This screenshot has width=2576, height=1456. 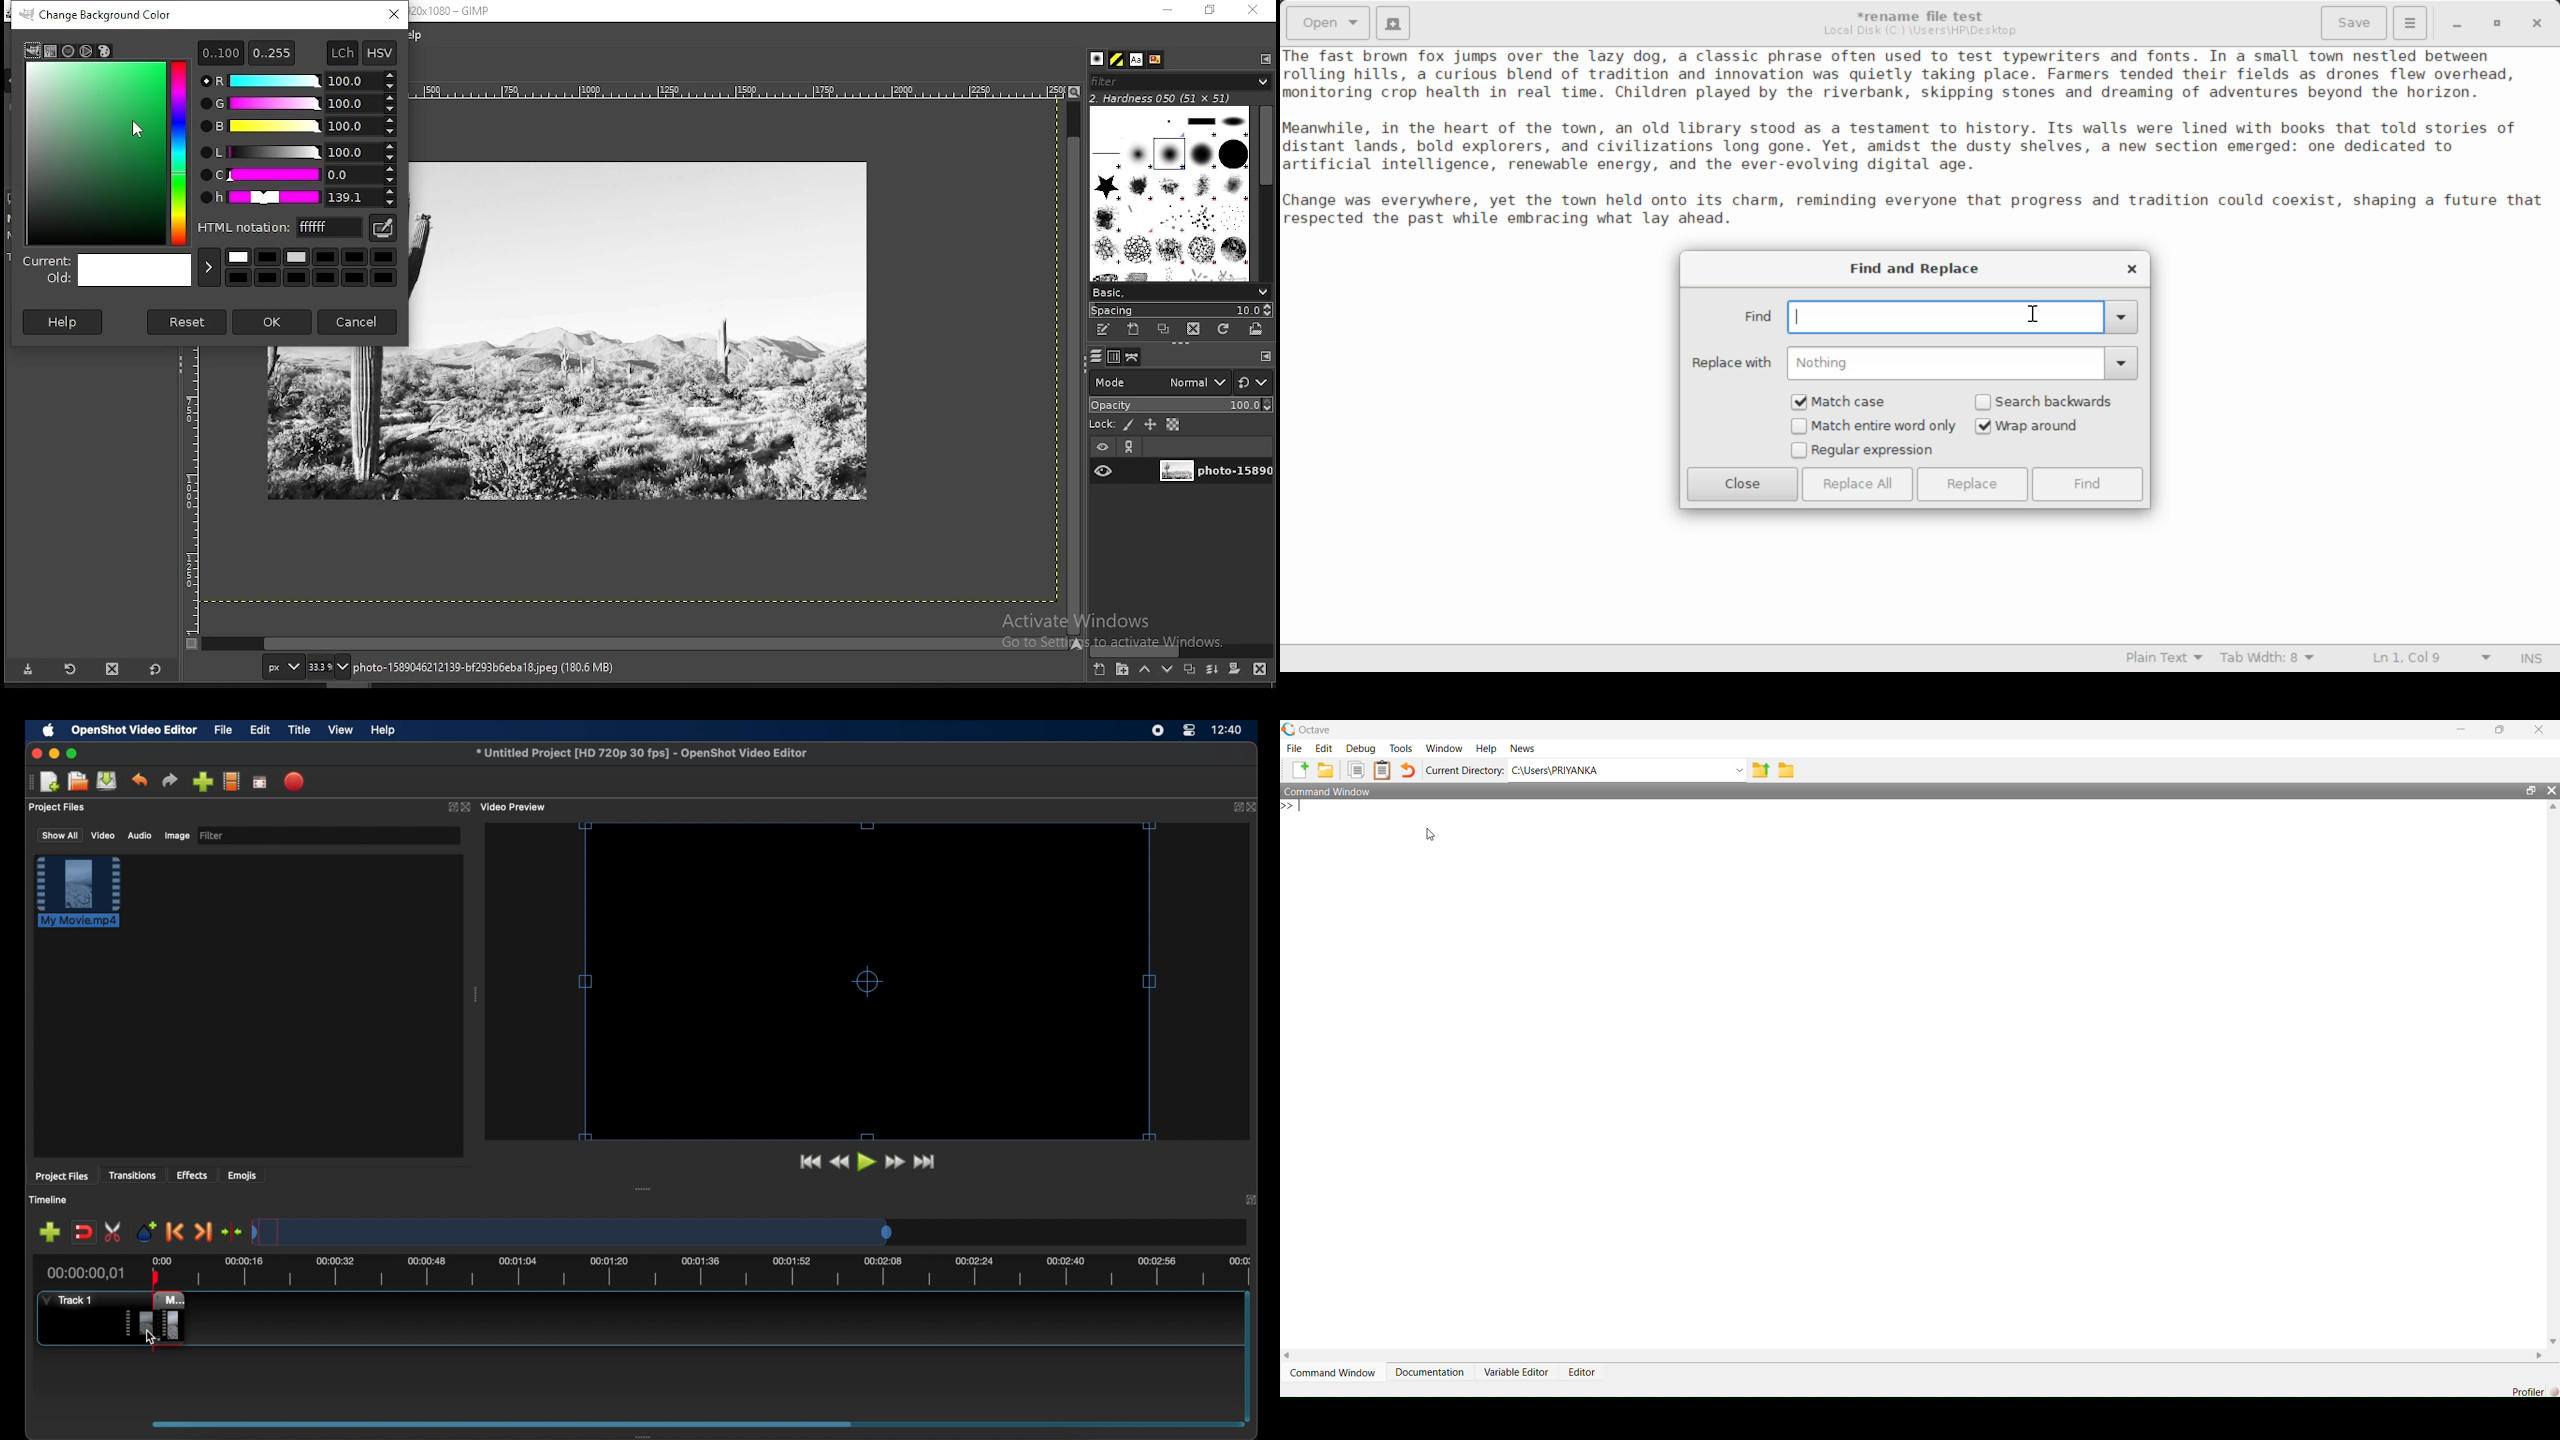 What do you see at coordinates (1118, 59) in the screenshot?
I see `patterns` at bounding box center [1118, 59].